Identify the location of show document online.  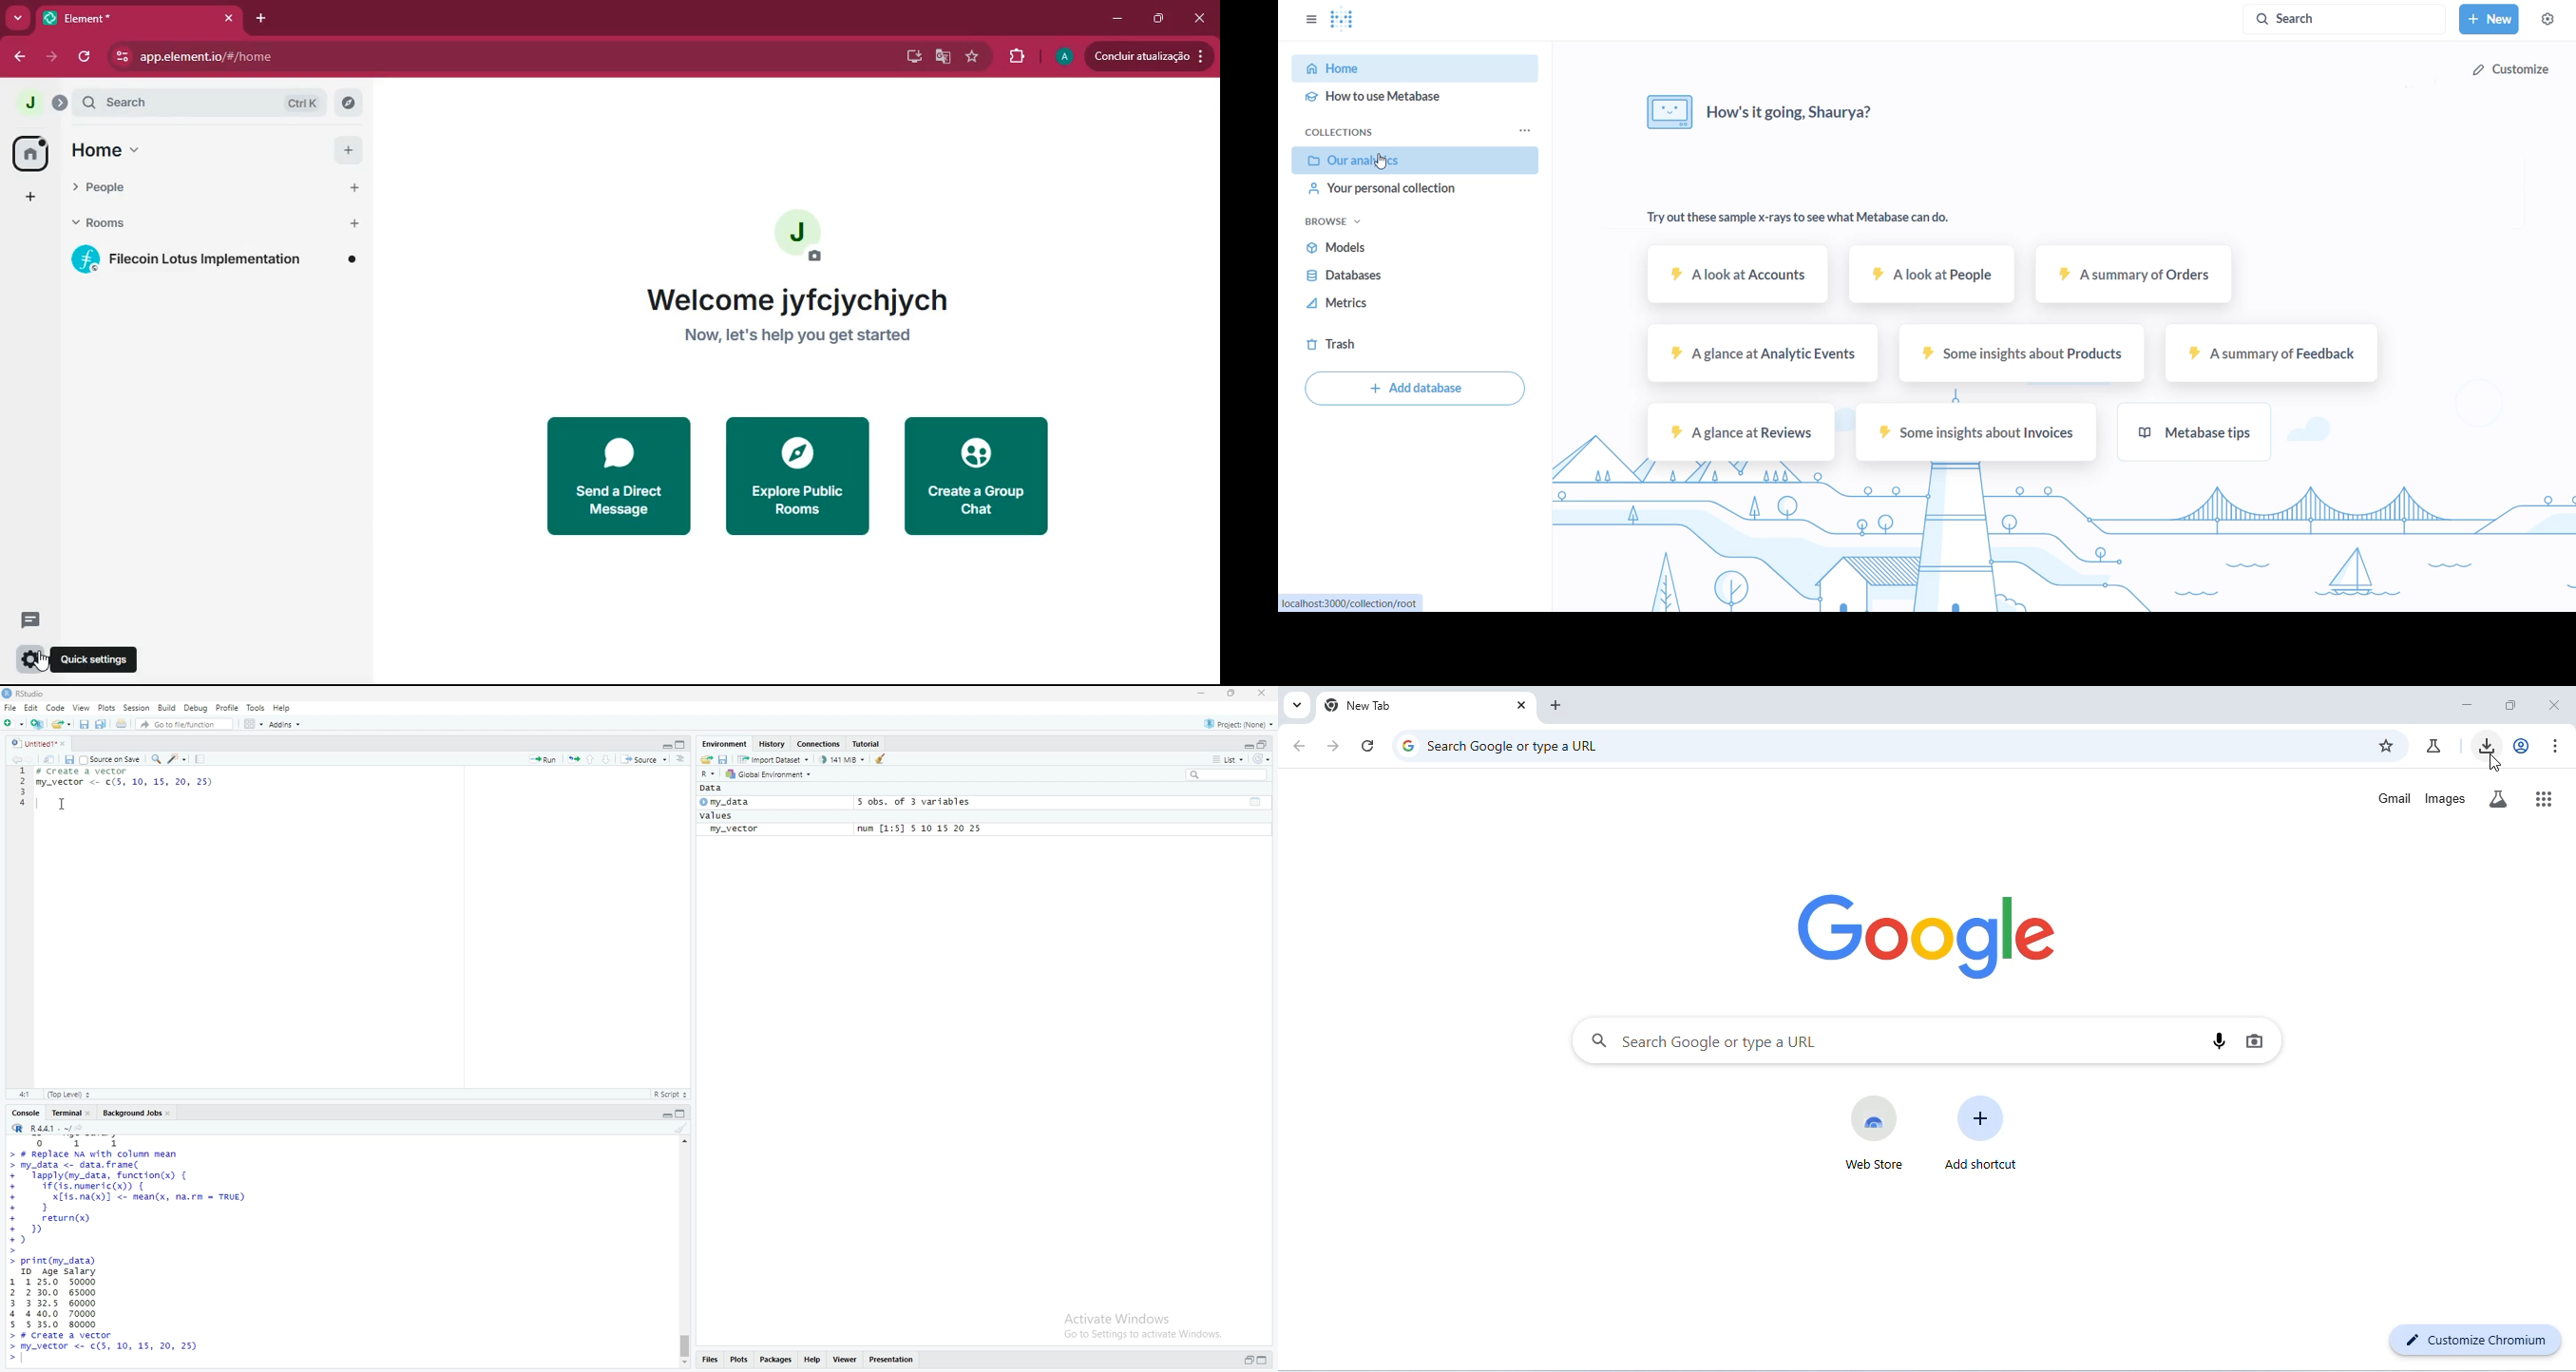
(685, 760).